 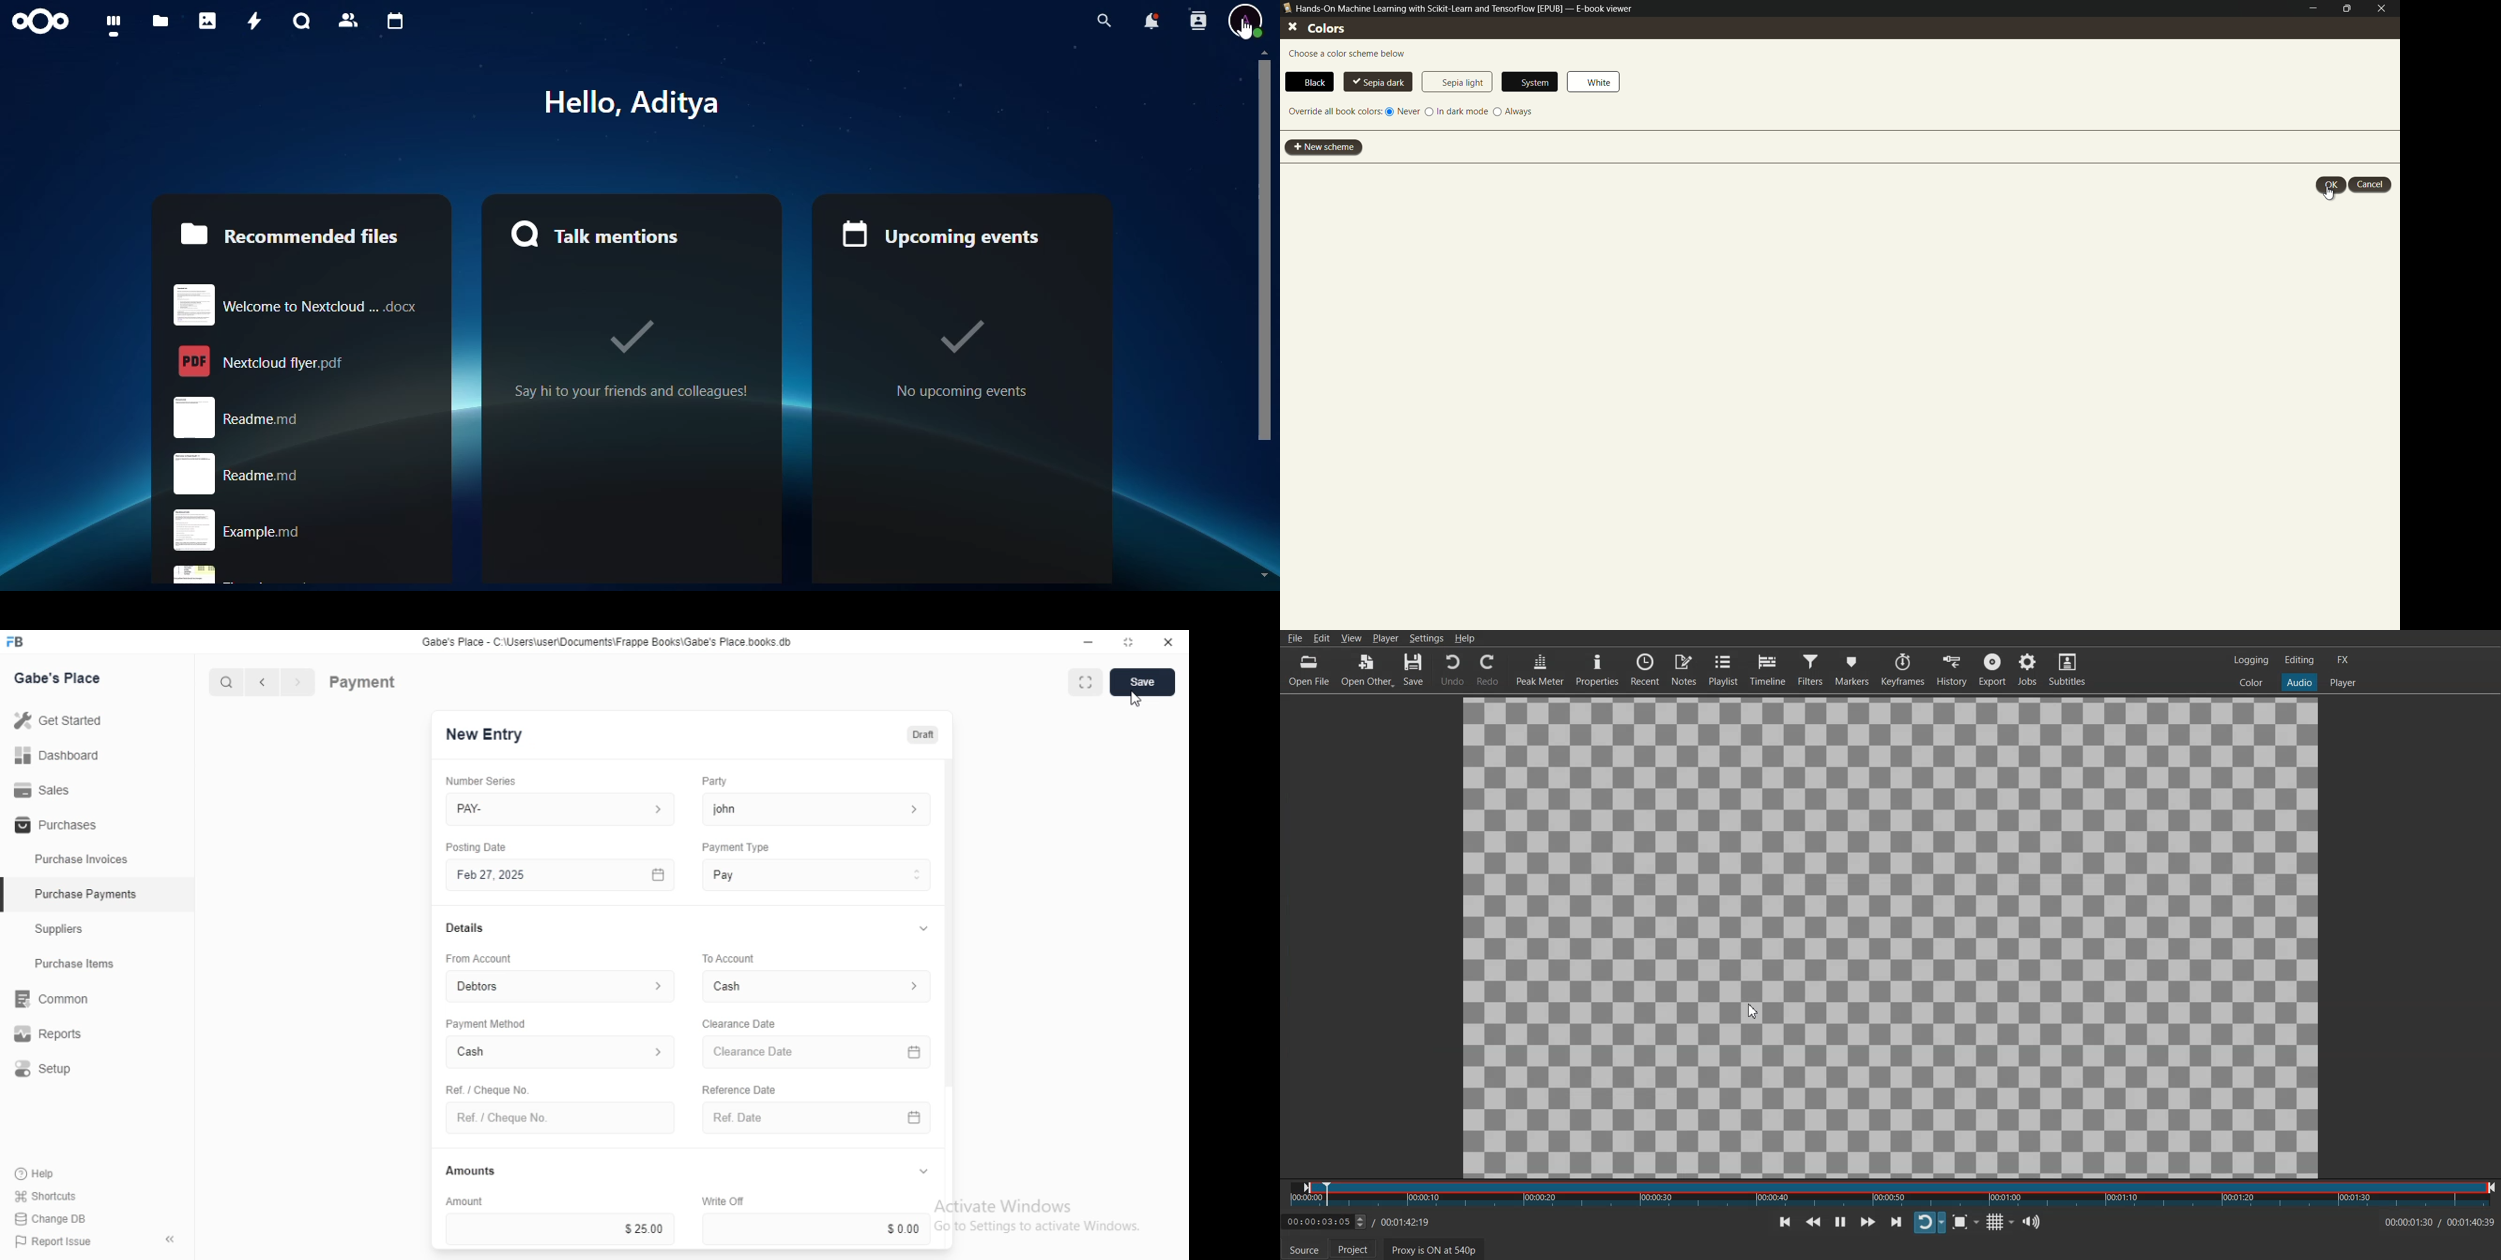 What do you see at coordinates (82, 860) in the screenshot?
I see `Purchase Invoices` at bounding box center [82, 860].